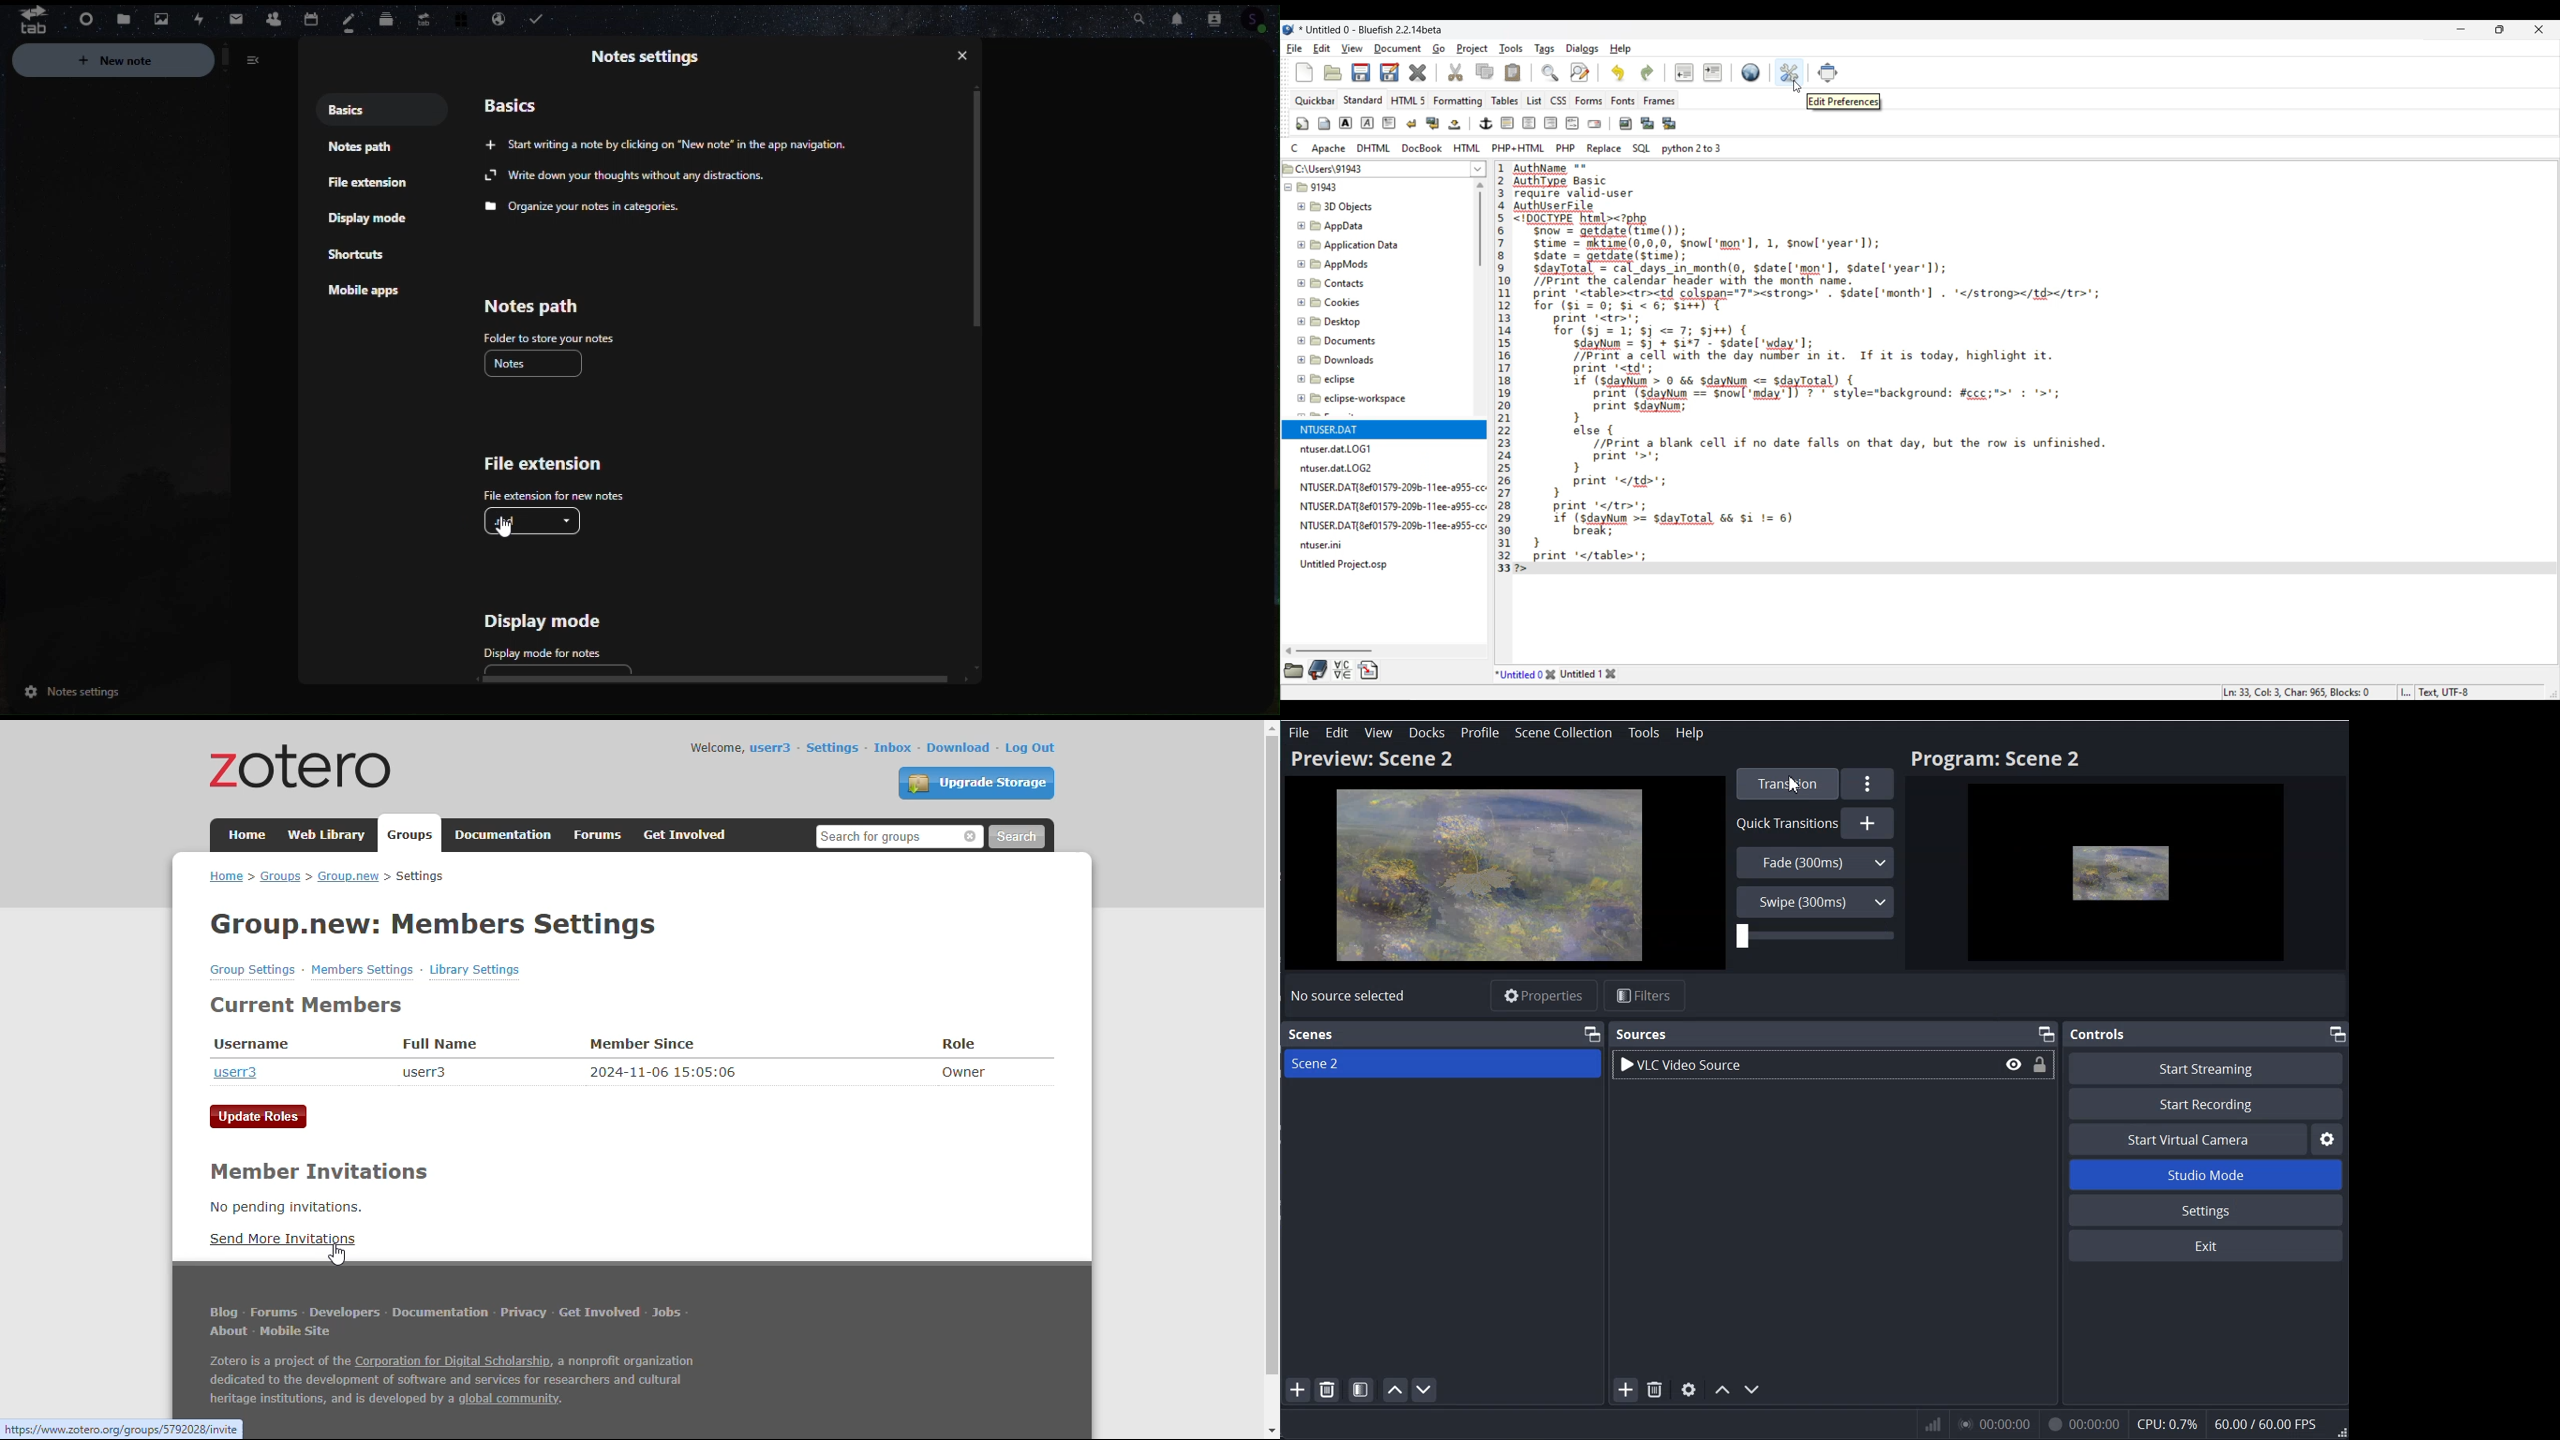 The image size is (2576, 1456). I want to click on 9 eclipse-workspace, so click(1365, 399).